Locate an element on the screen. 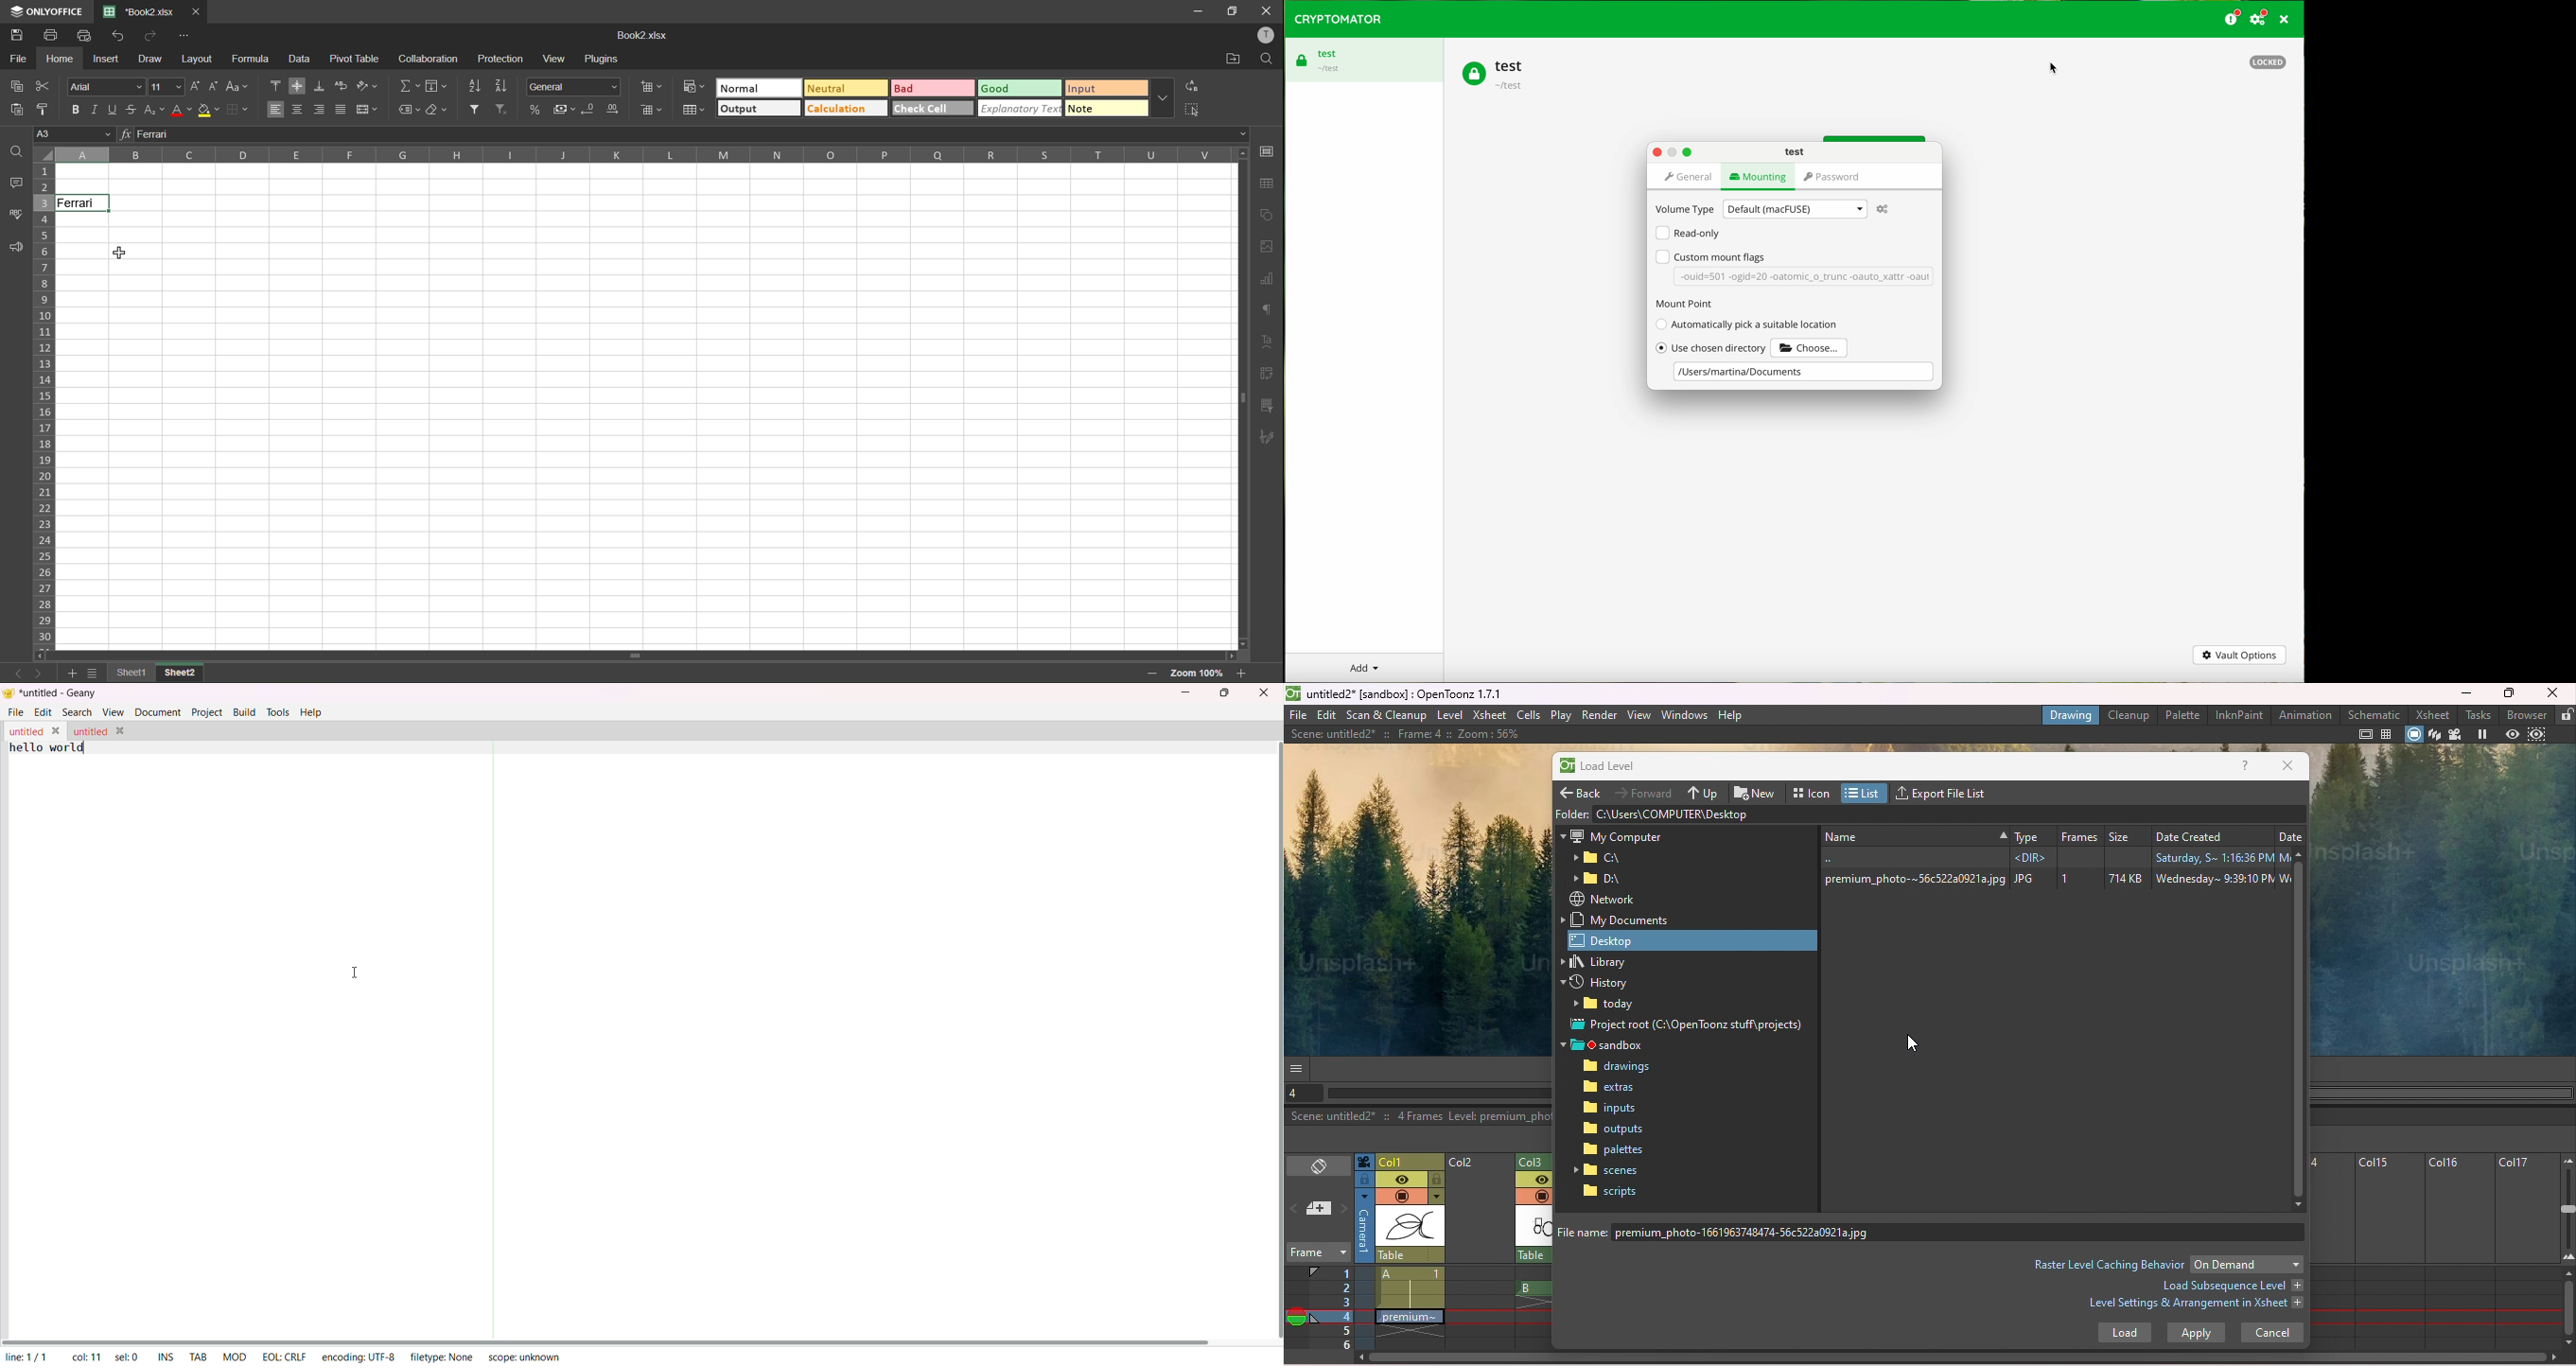 This screenshot has width=2576, height=1372. view is located at coordinates (112, 711).